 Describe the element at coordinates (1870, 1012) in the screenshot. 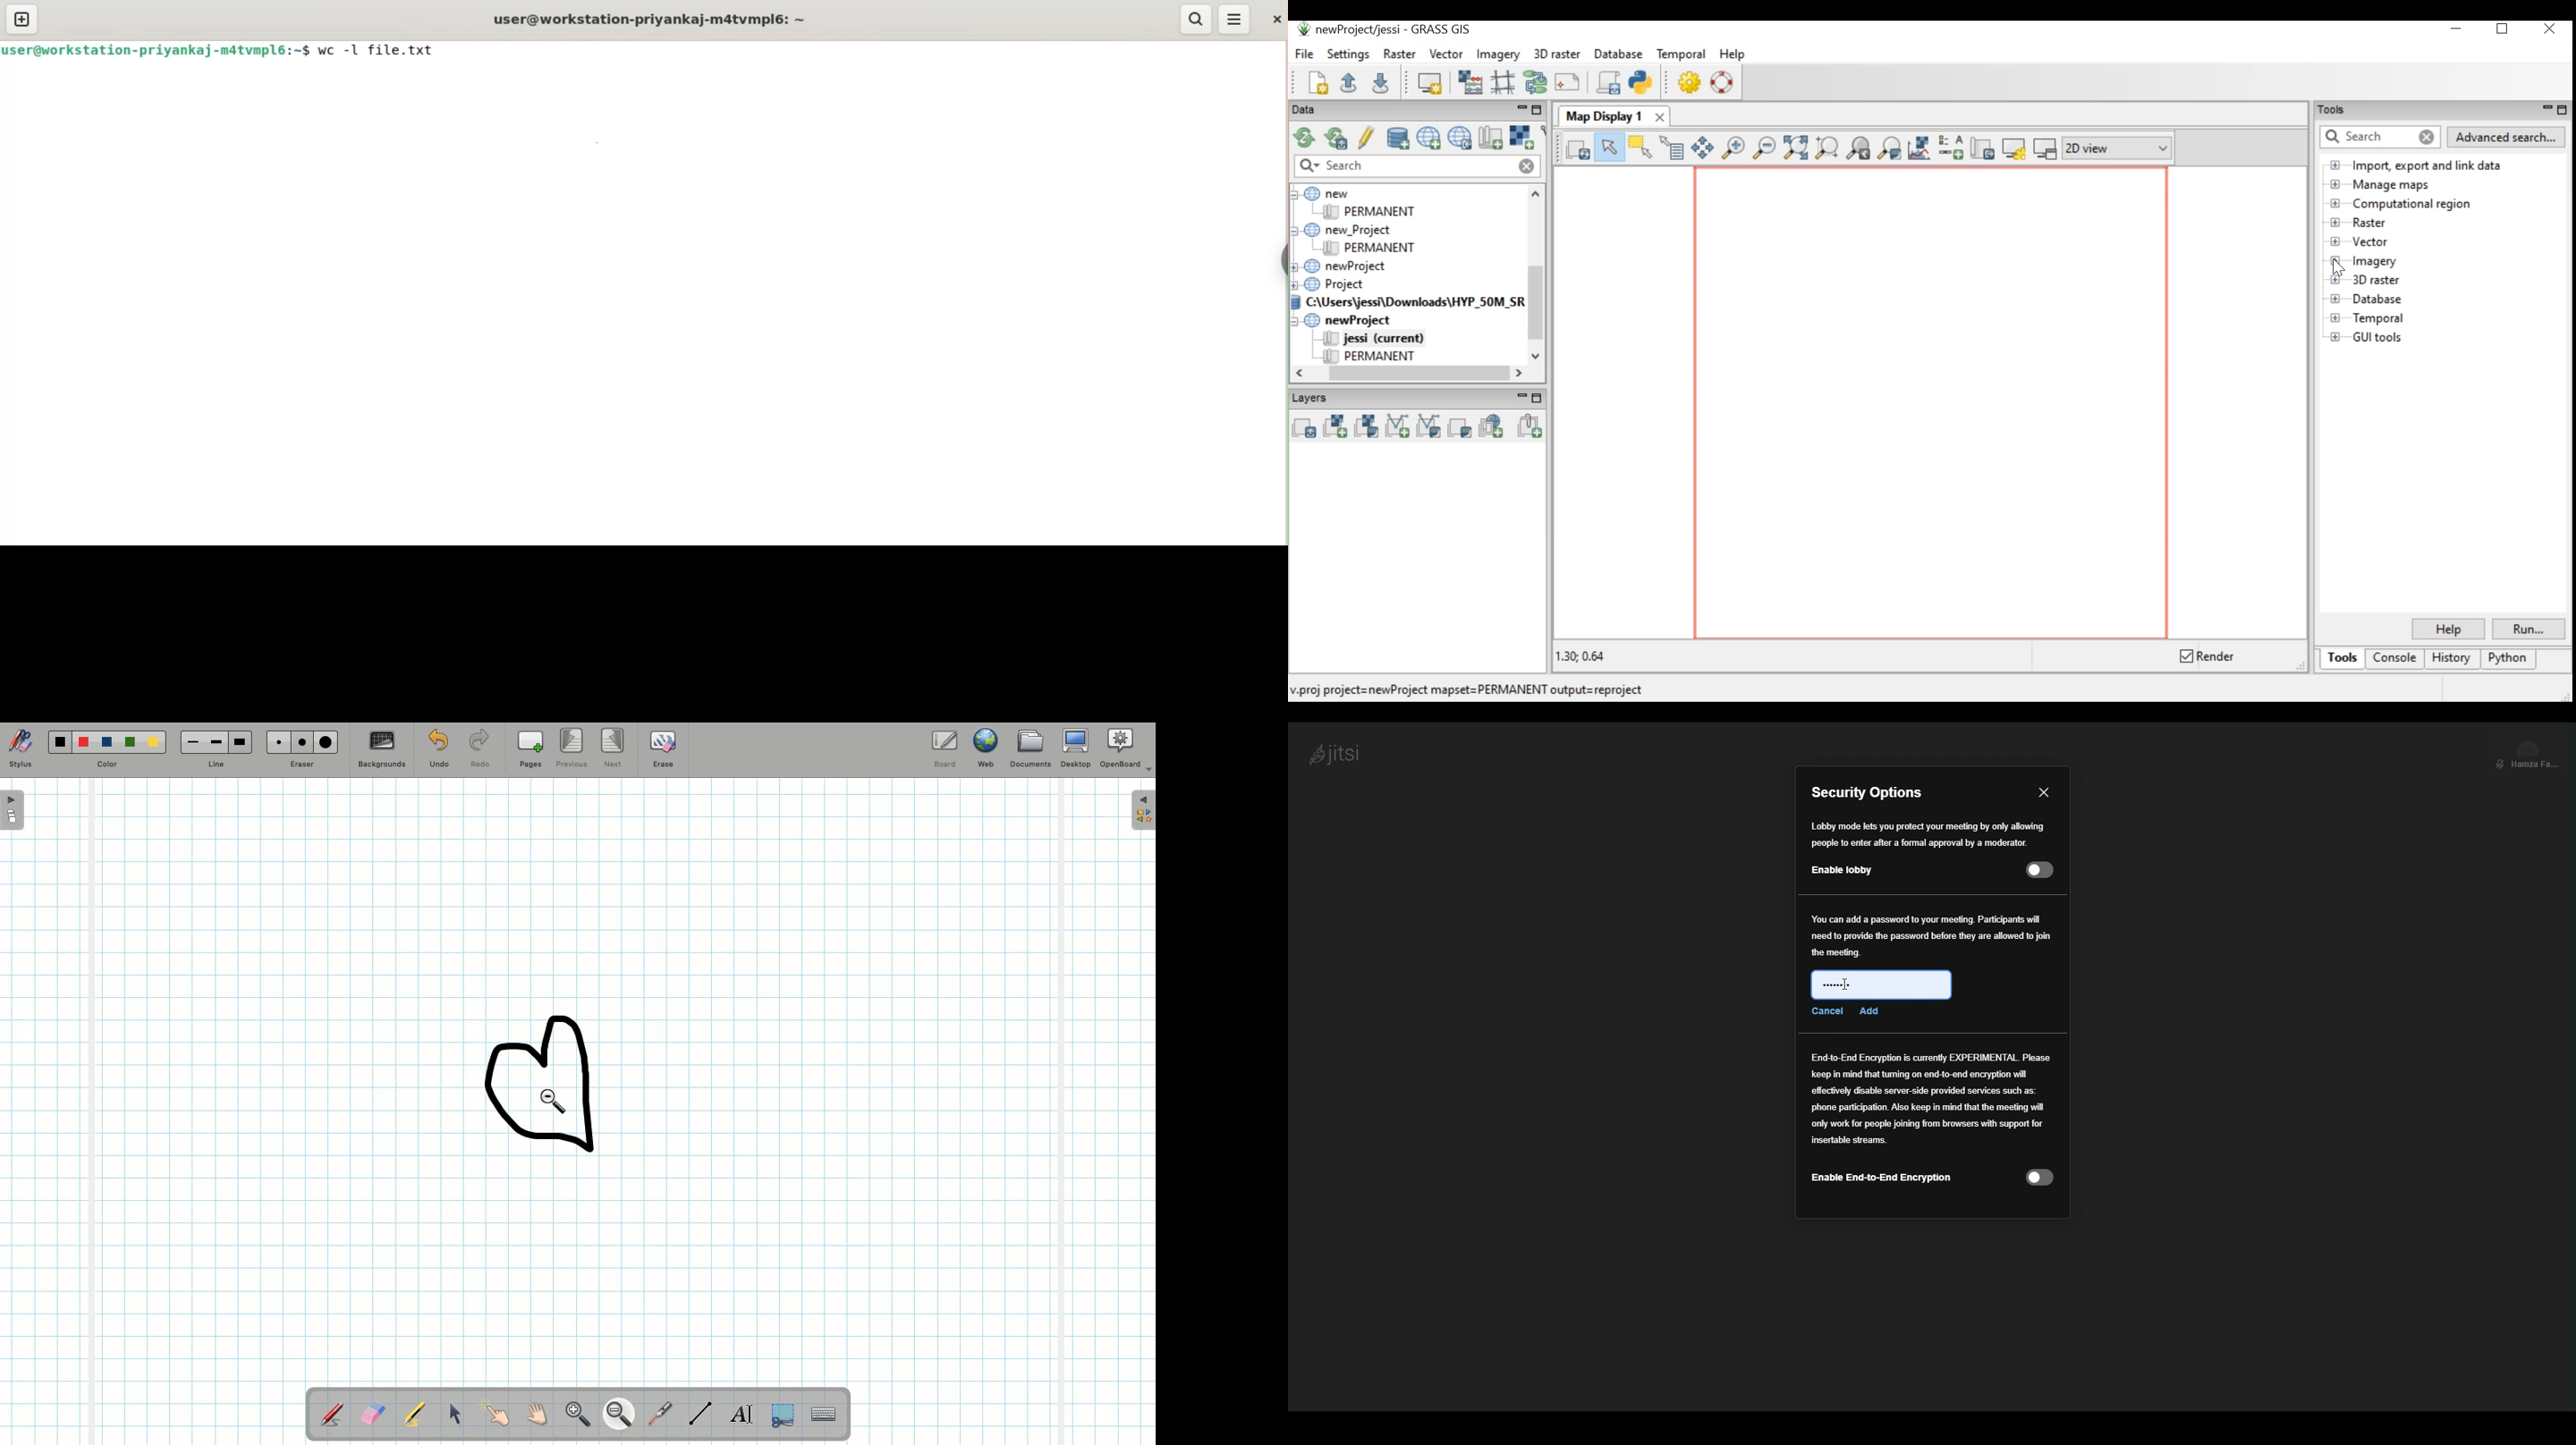

I see `Add` at that location.